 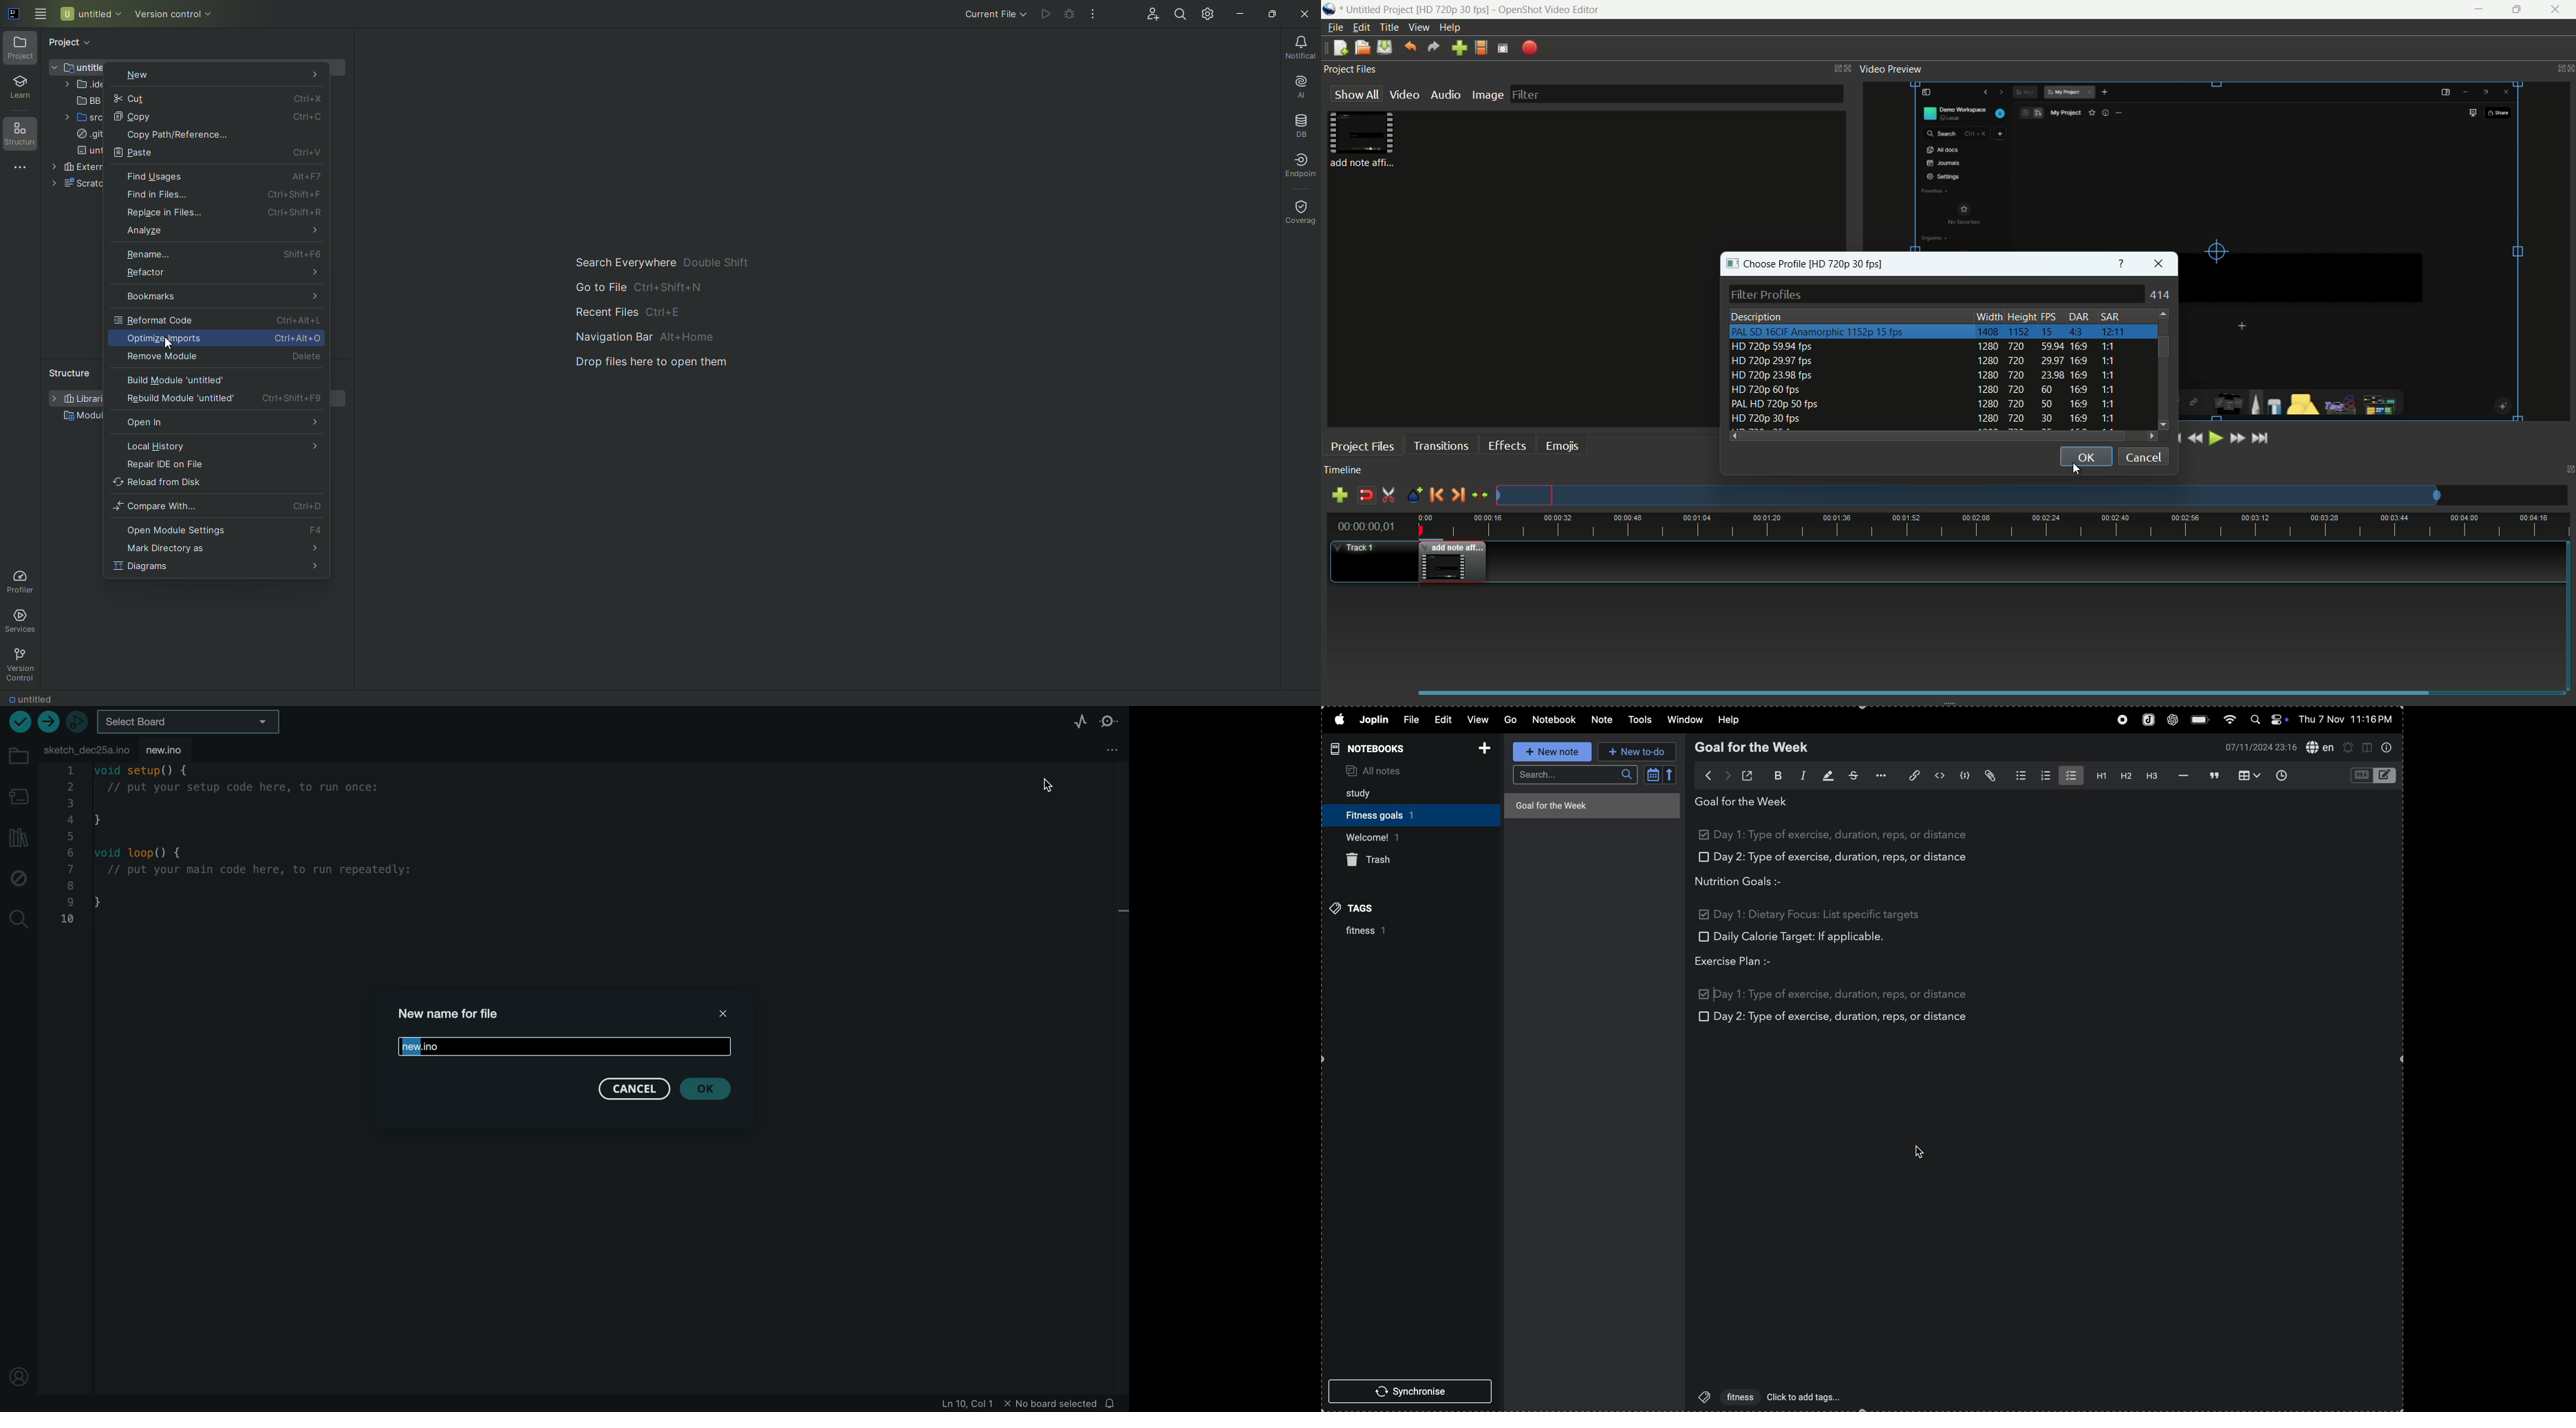 What do you see at coordinates (1742, 962) in the screenshot?
I see `exercise plan :-` at bounding box center [1742, 962].